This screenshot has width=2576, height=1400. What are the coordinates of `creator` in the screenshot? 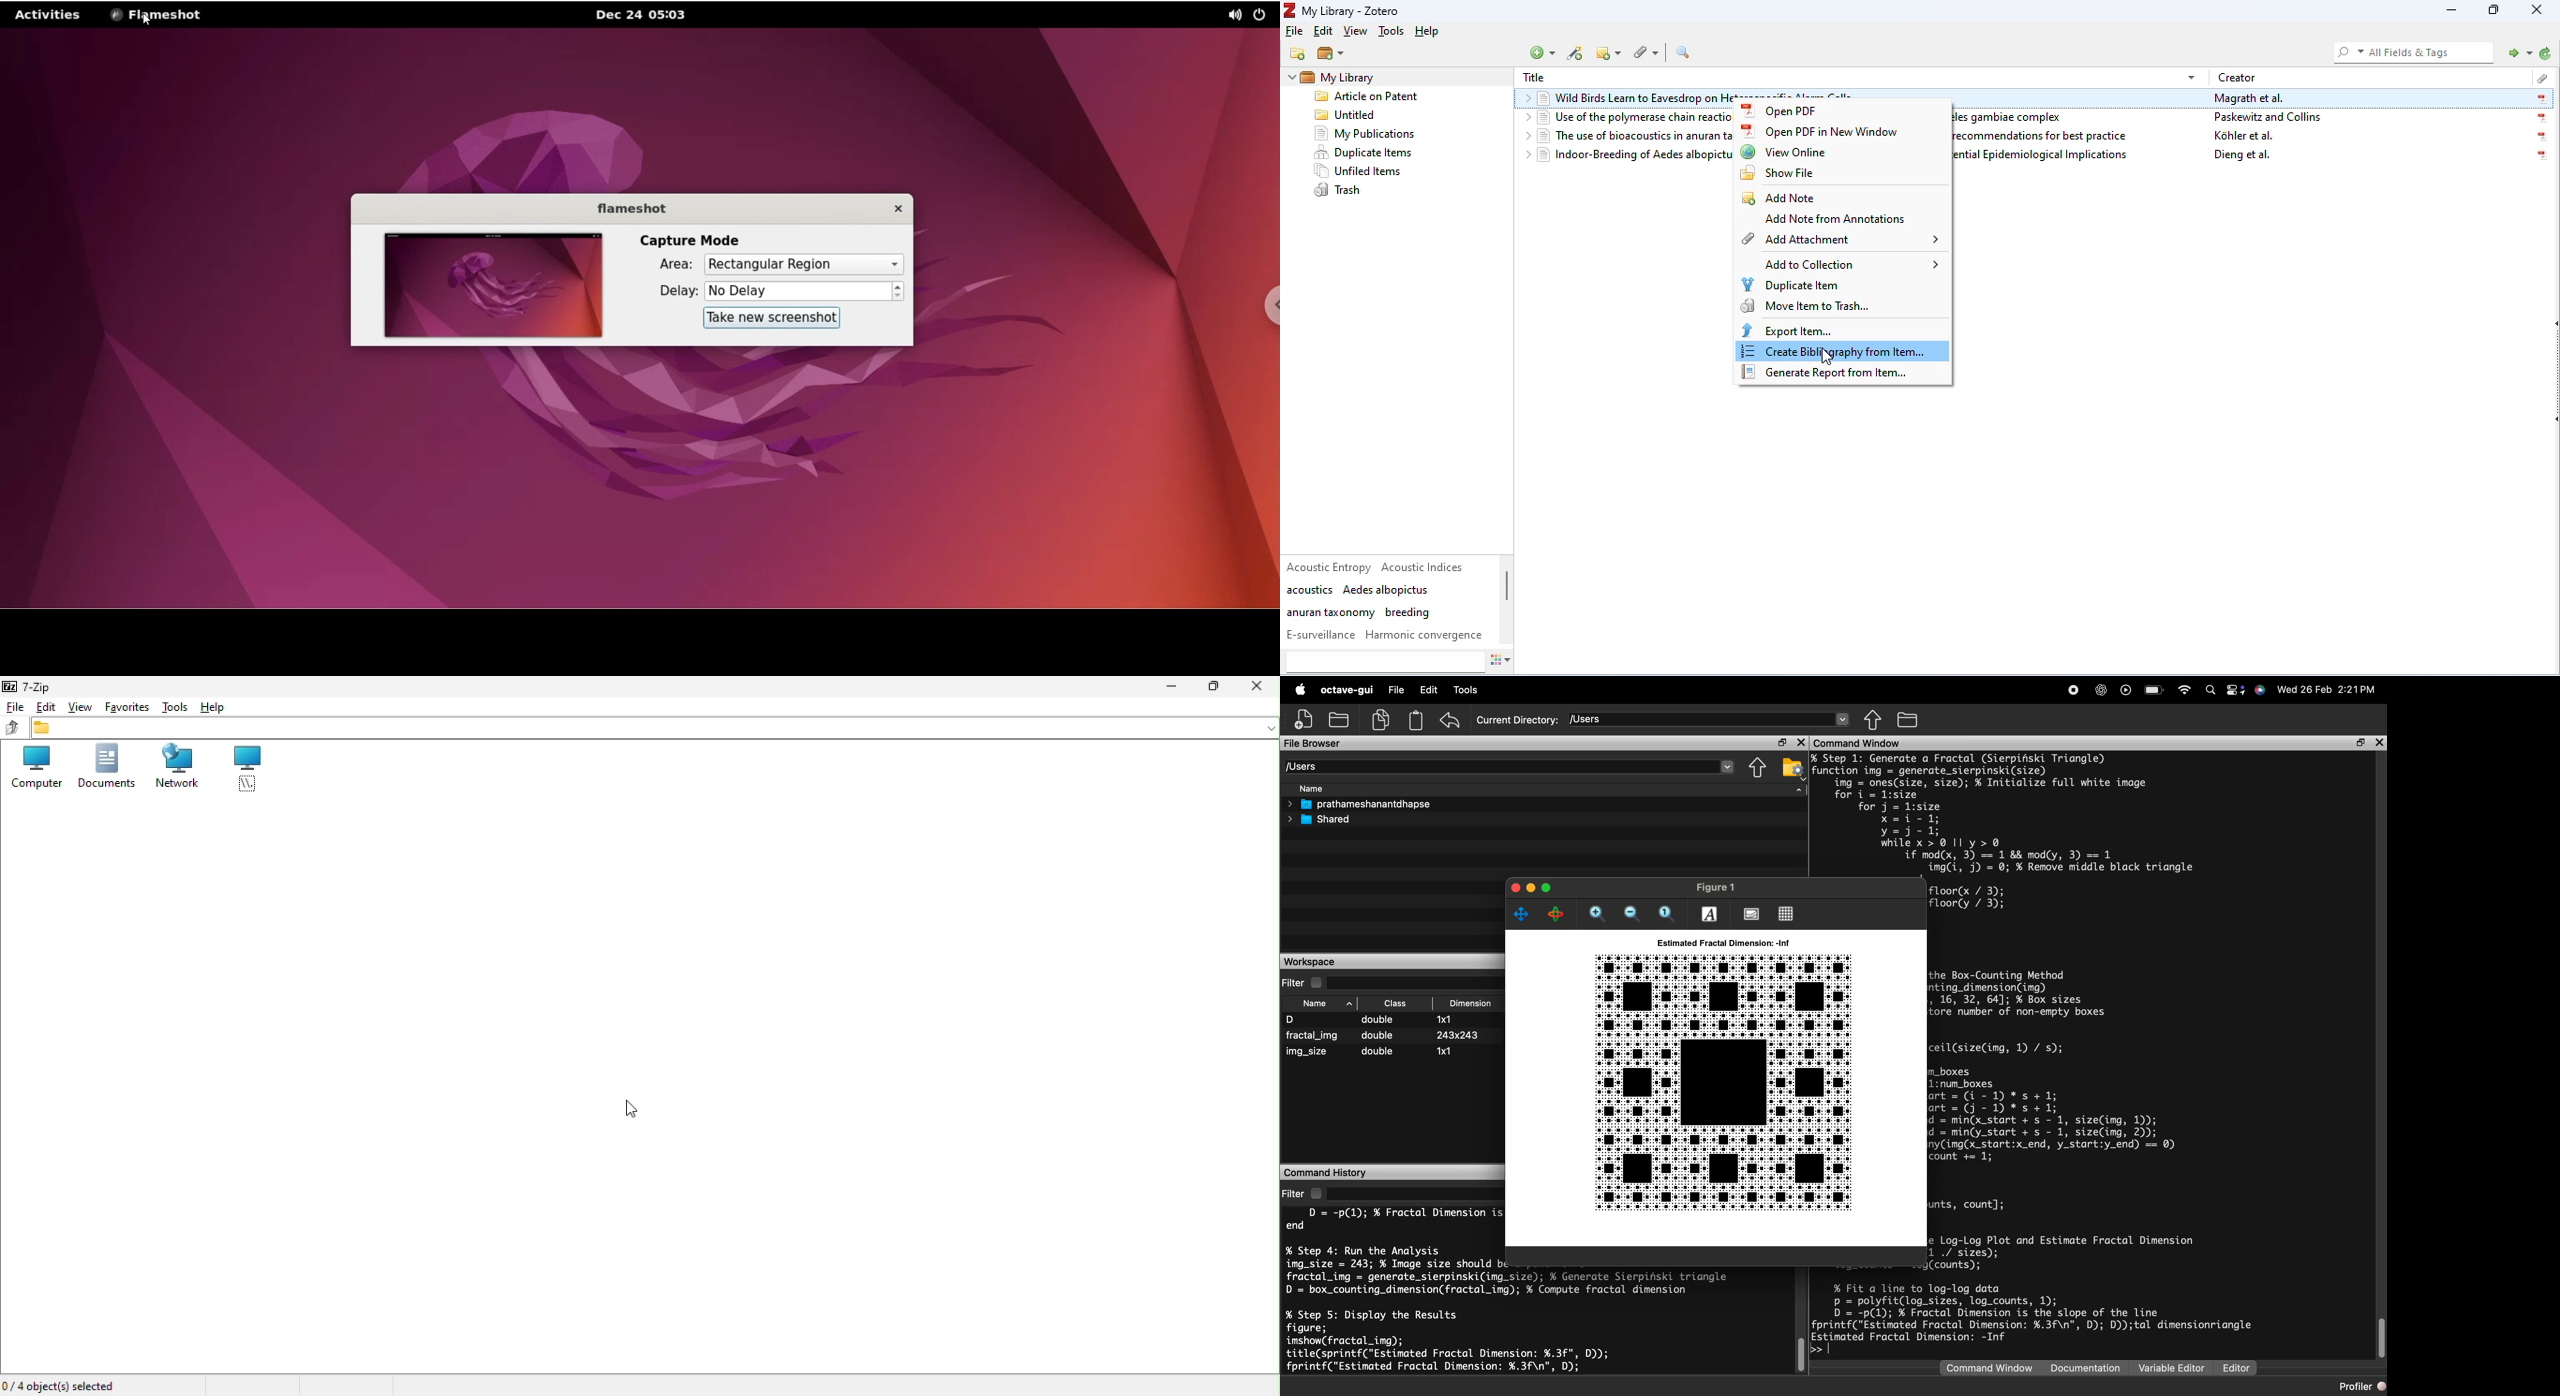 It's located at (2239, 77).